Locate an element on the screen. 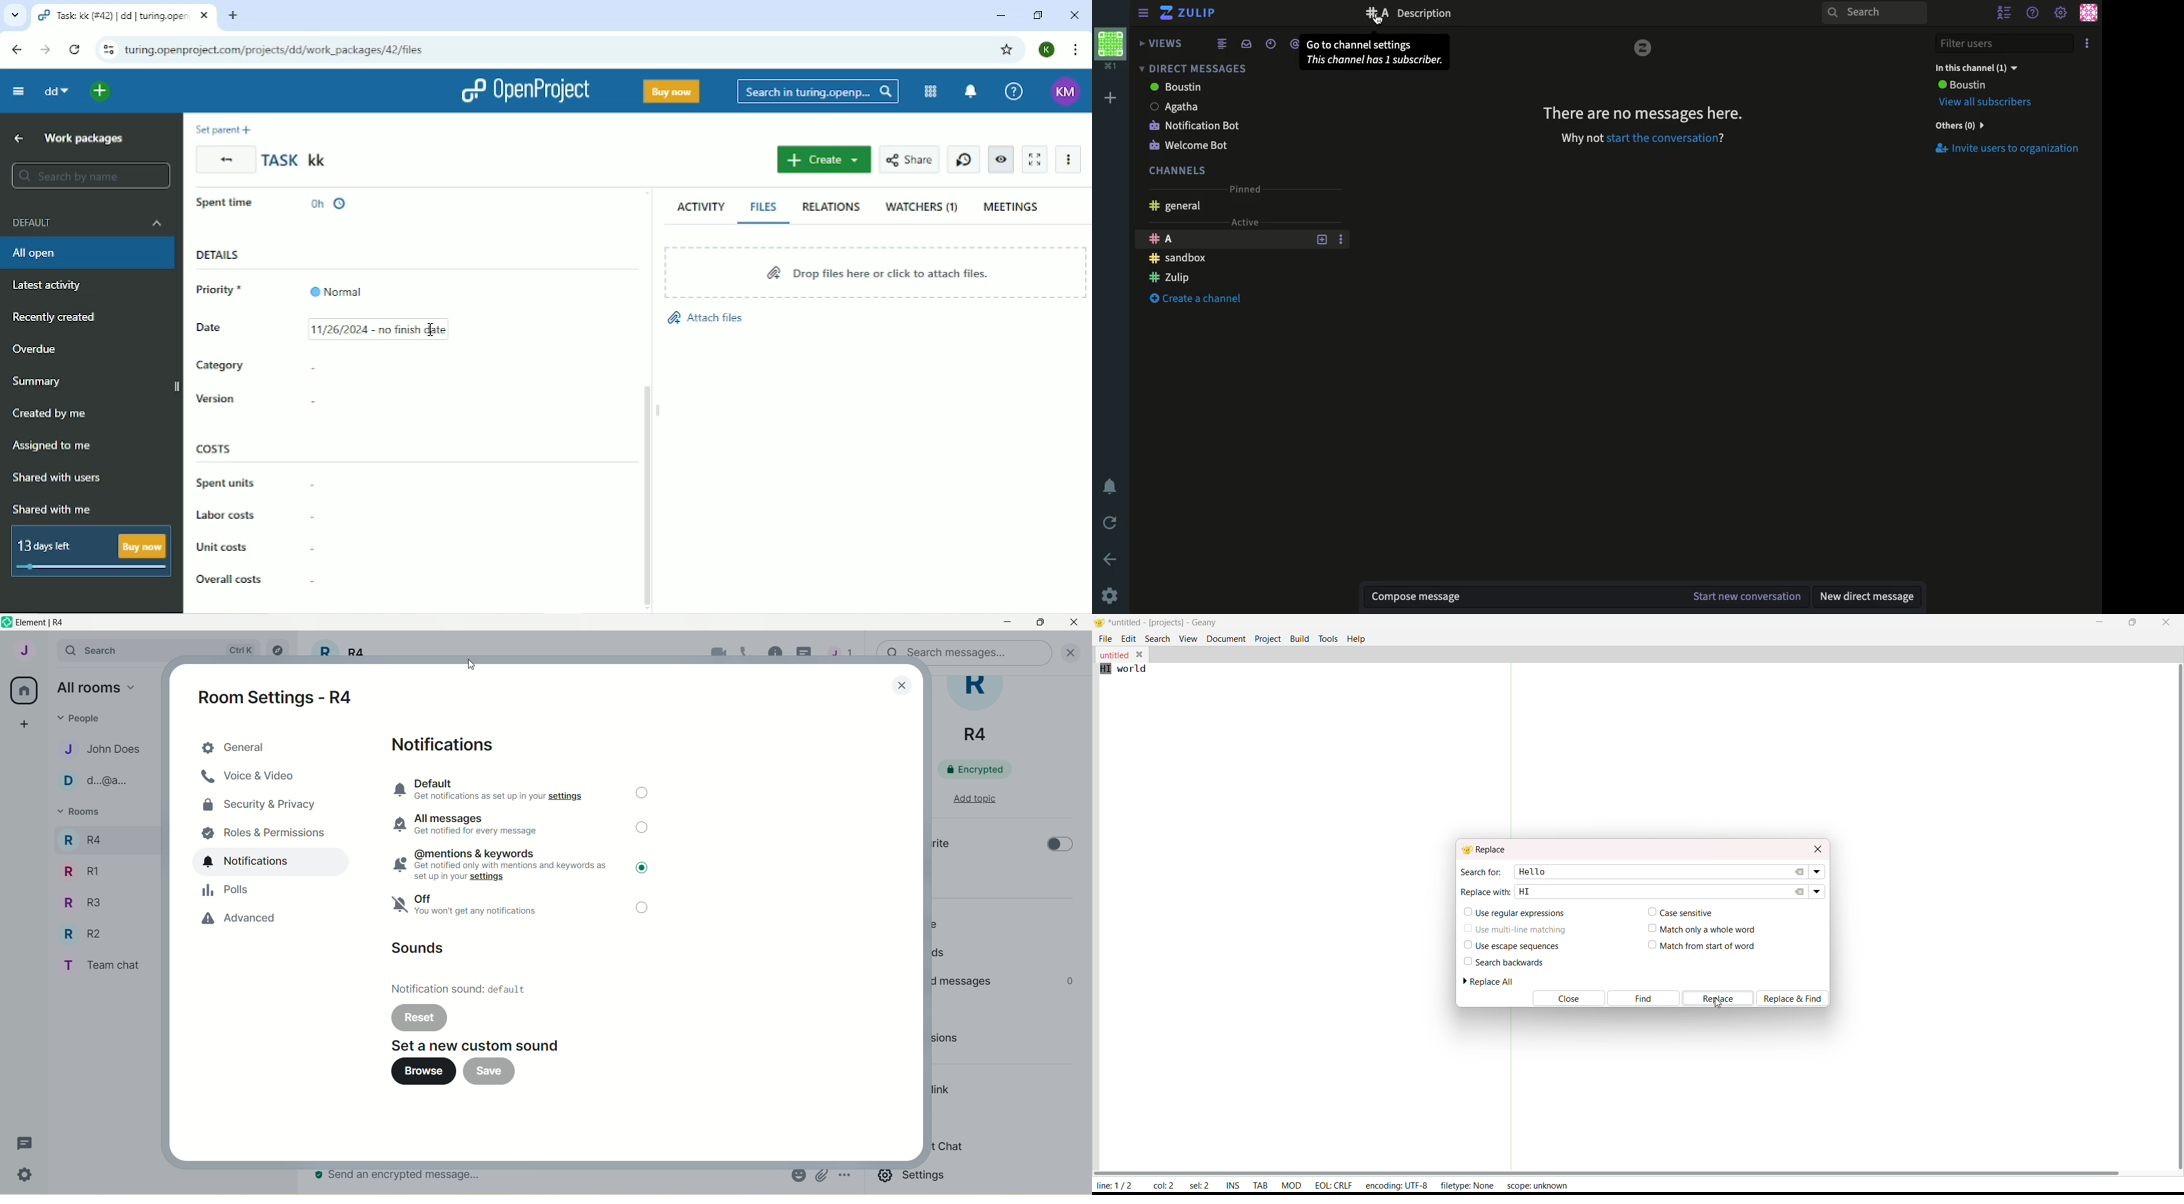 This screenshot has height=1204, width=2184. all rooms is located at coordinates (24, 691).